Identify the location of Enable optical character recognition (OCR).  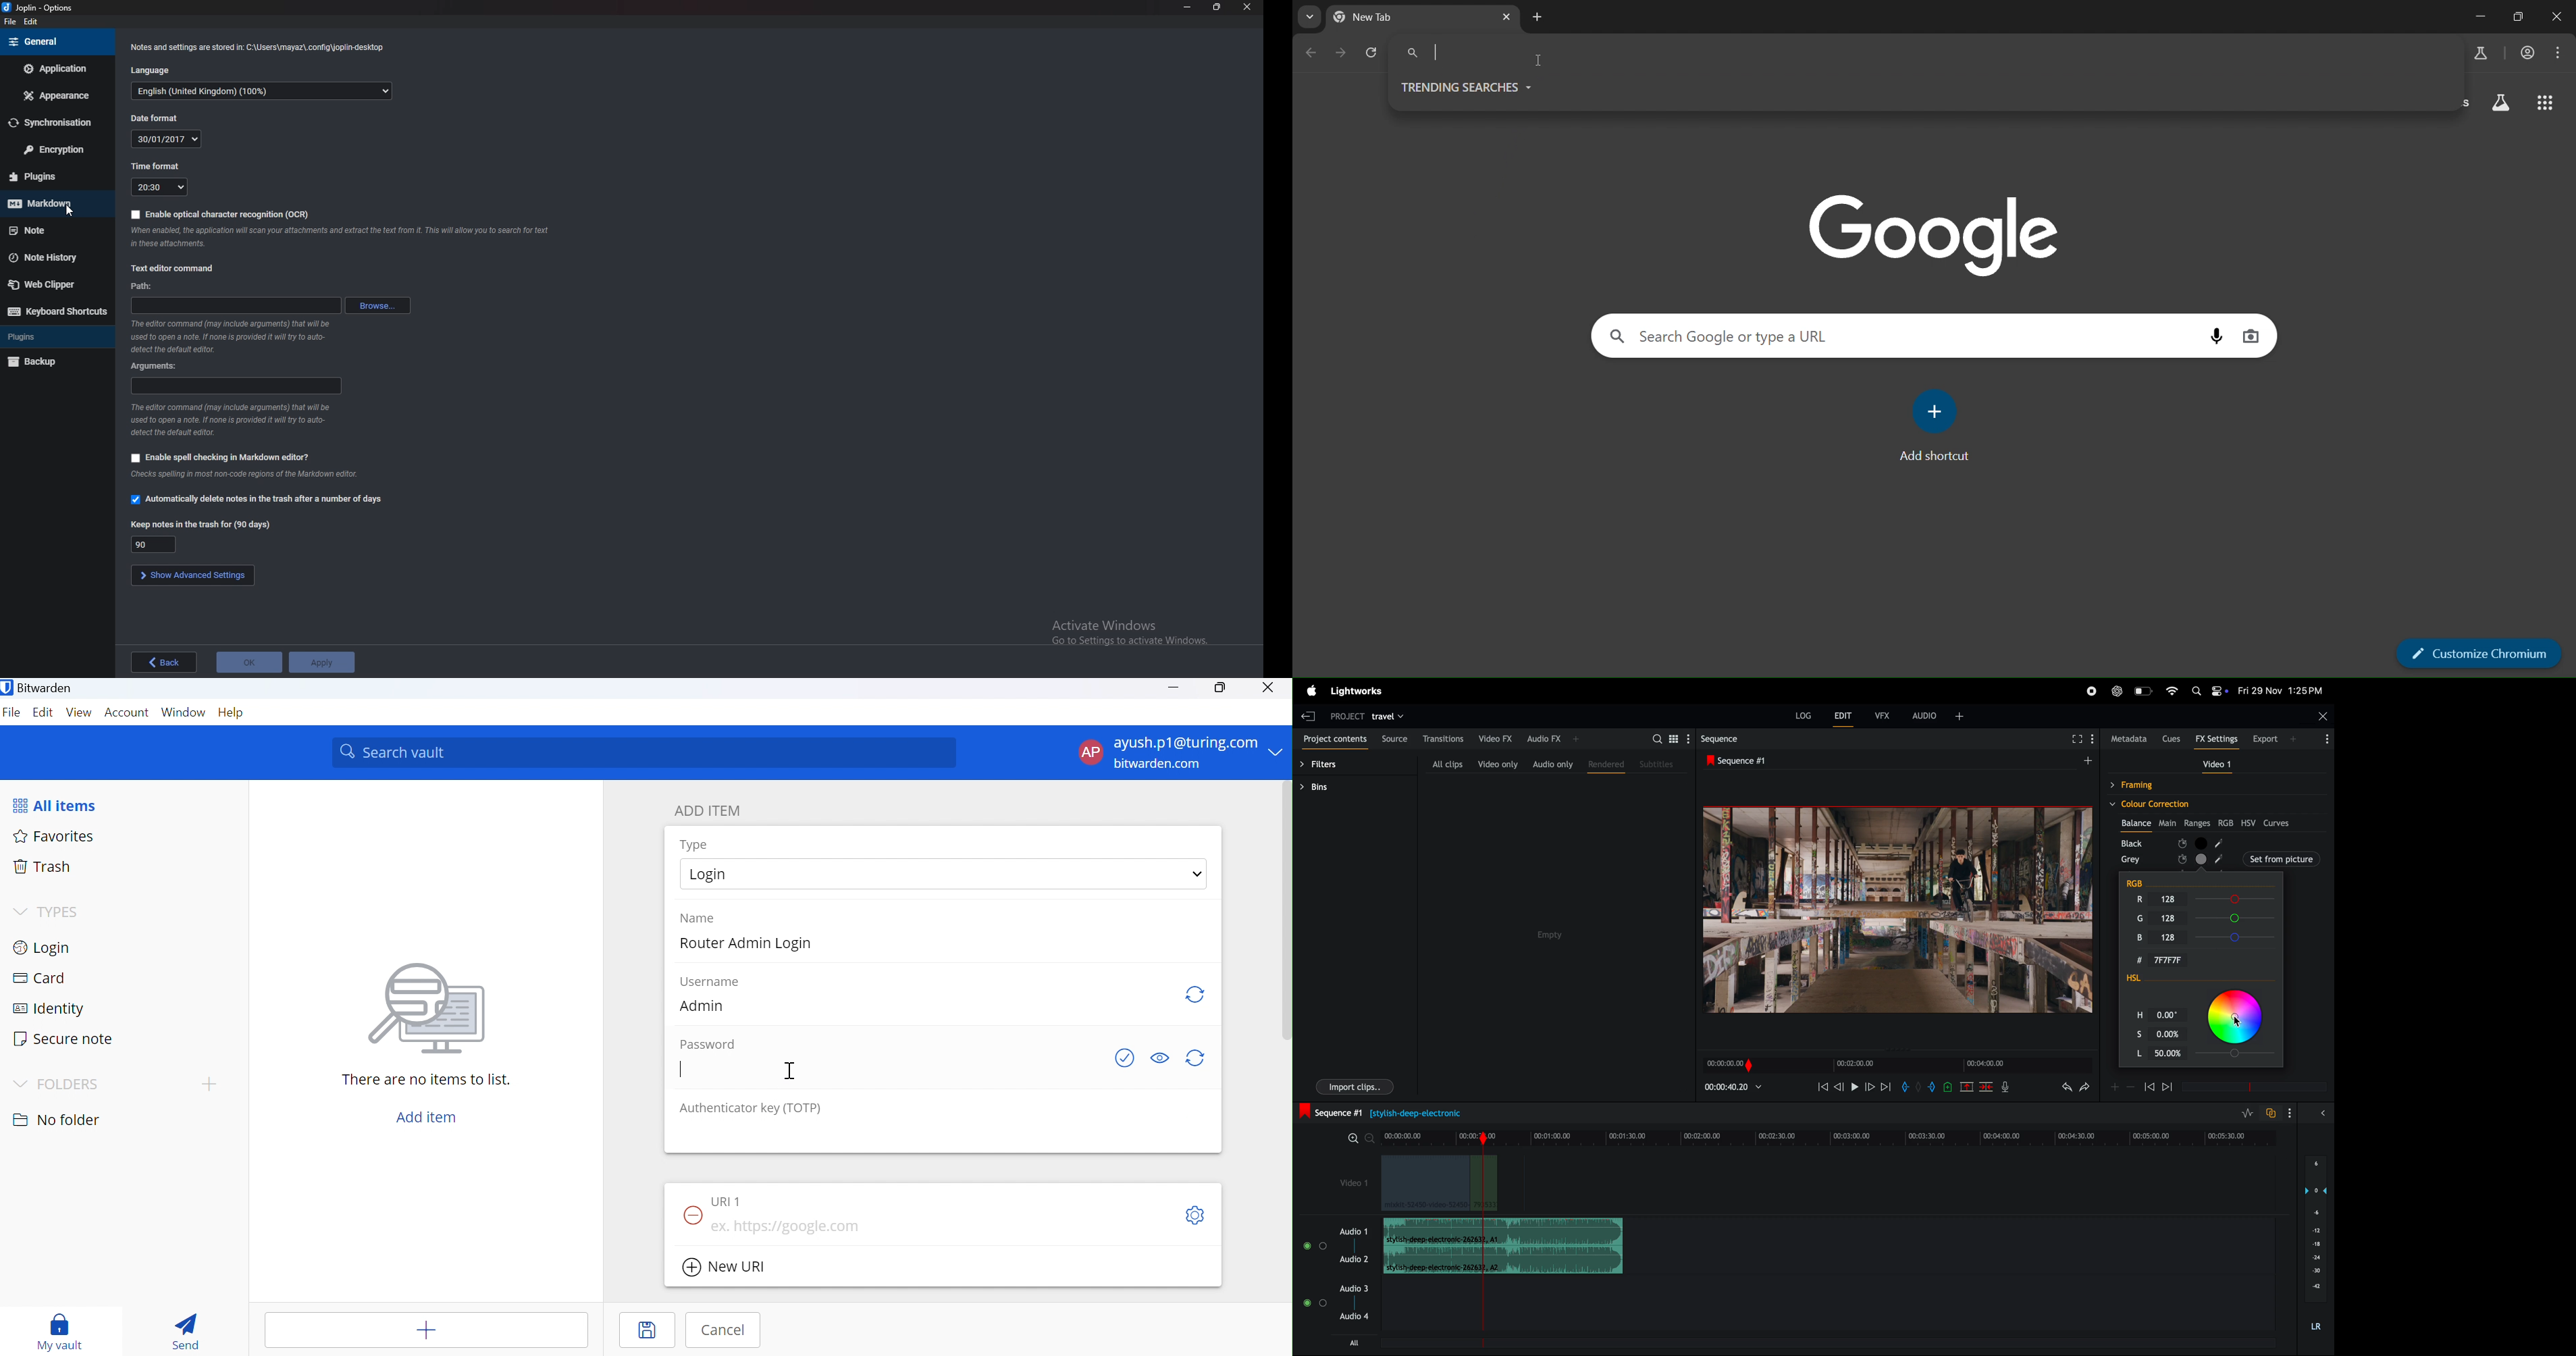
(219, 213).